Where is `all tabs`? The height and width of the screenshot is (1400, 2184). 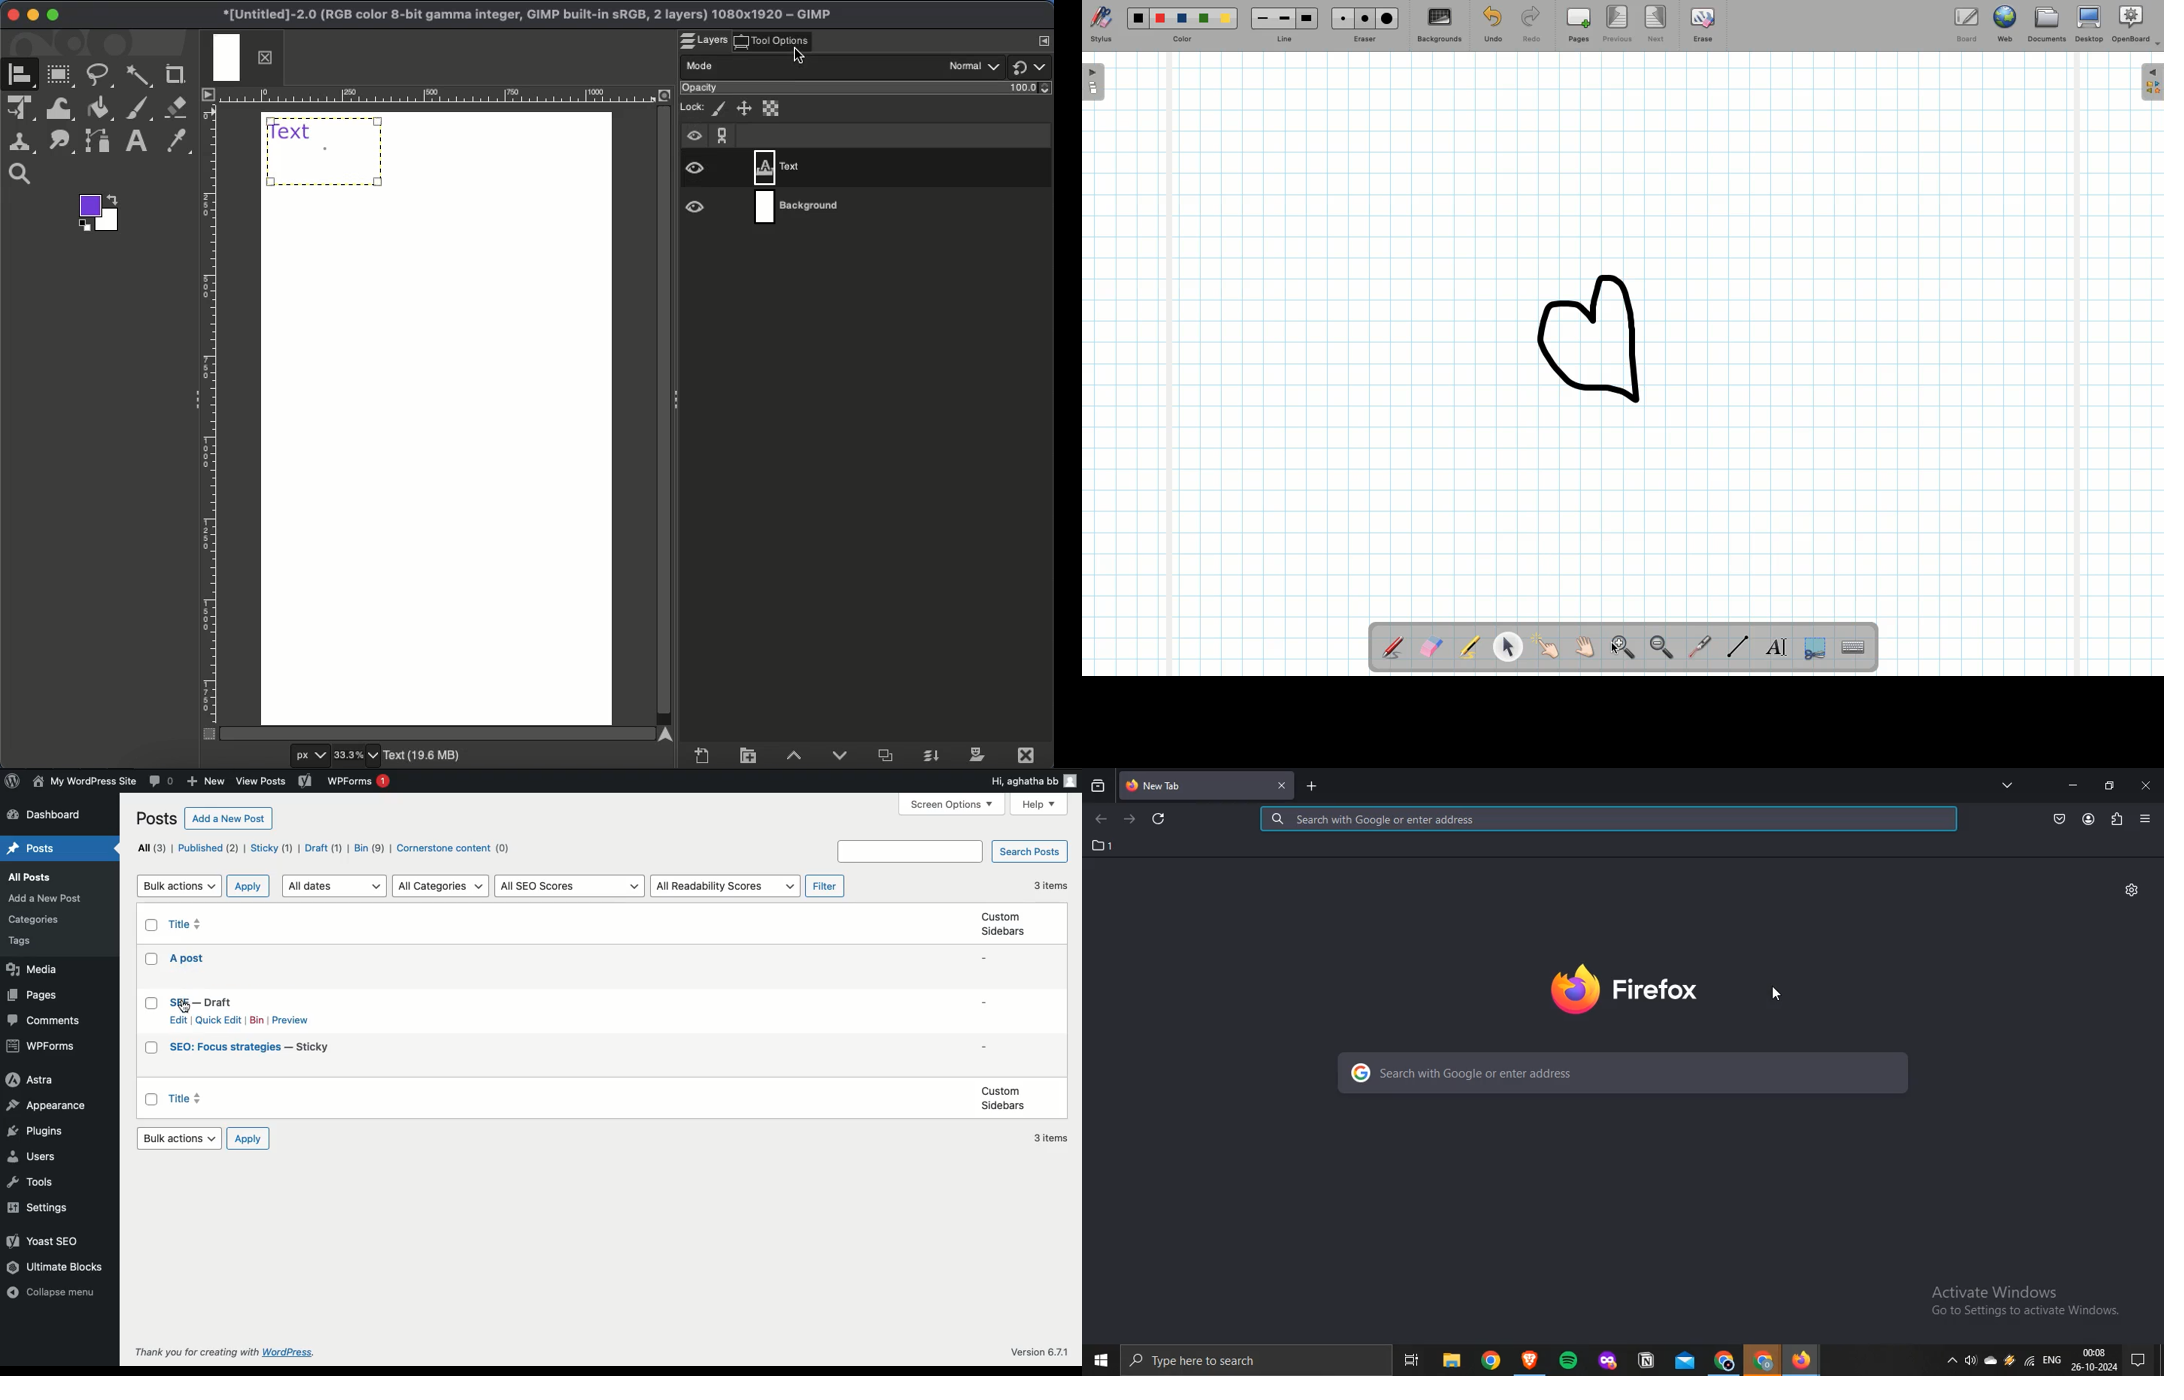 all tabs is located at coordinates (2007, 785).